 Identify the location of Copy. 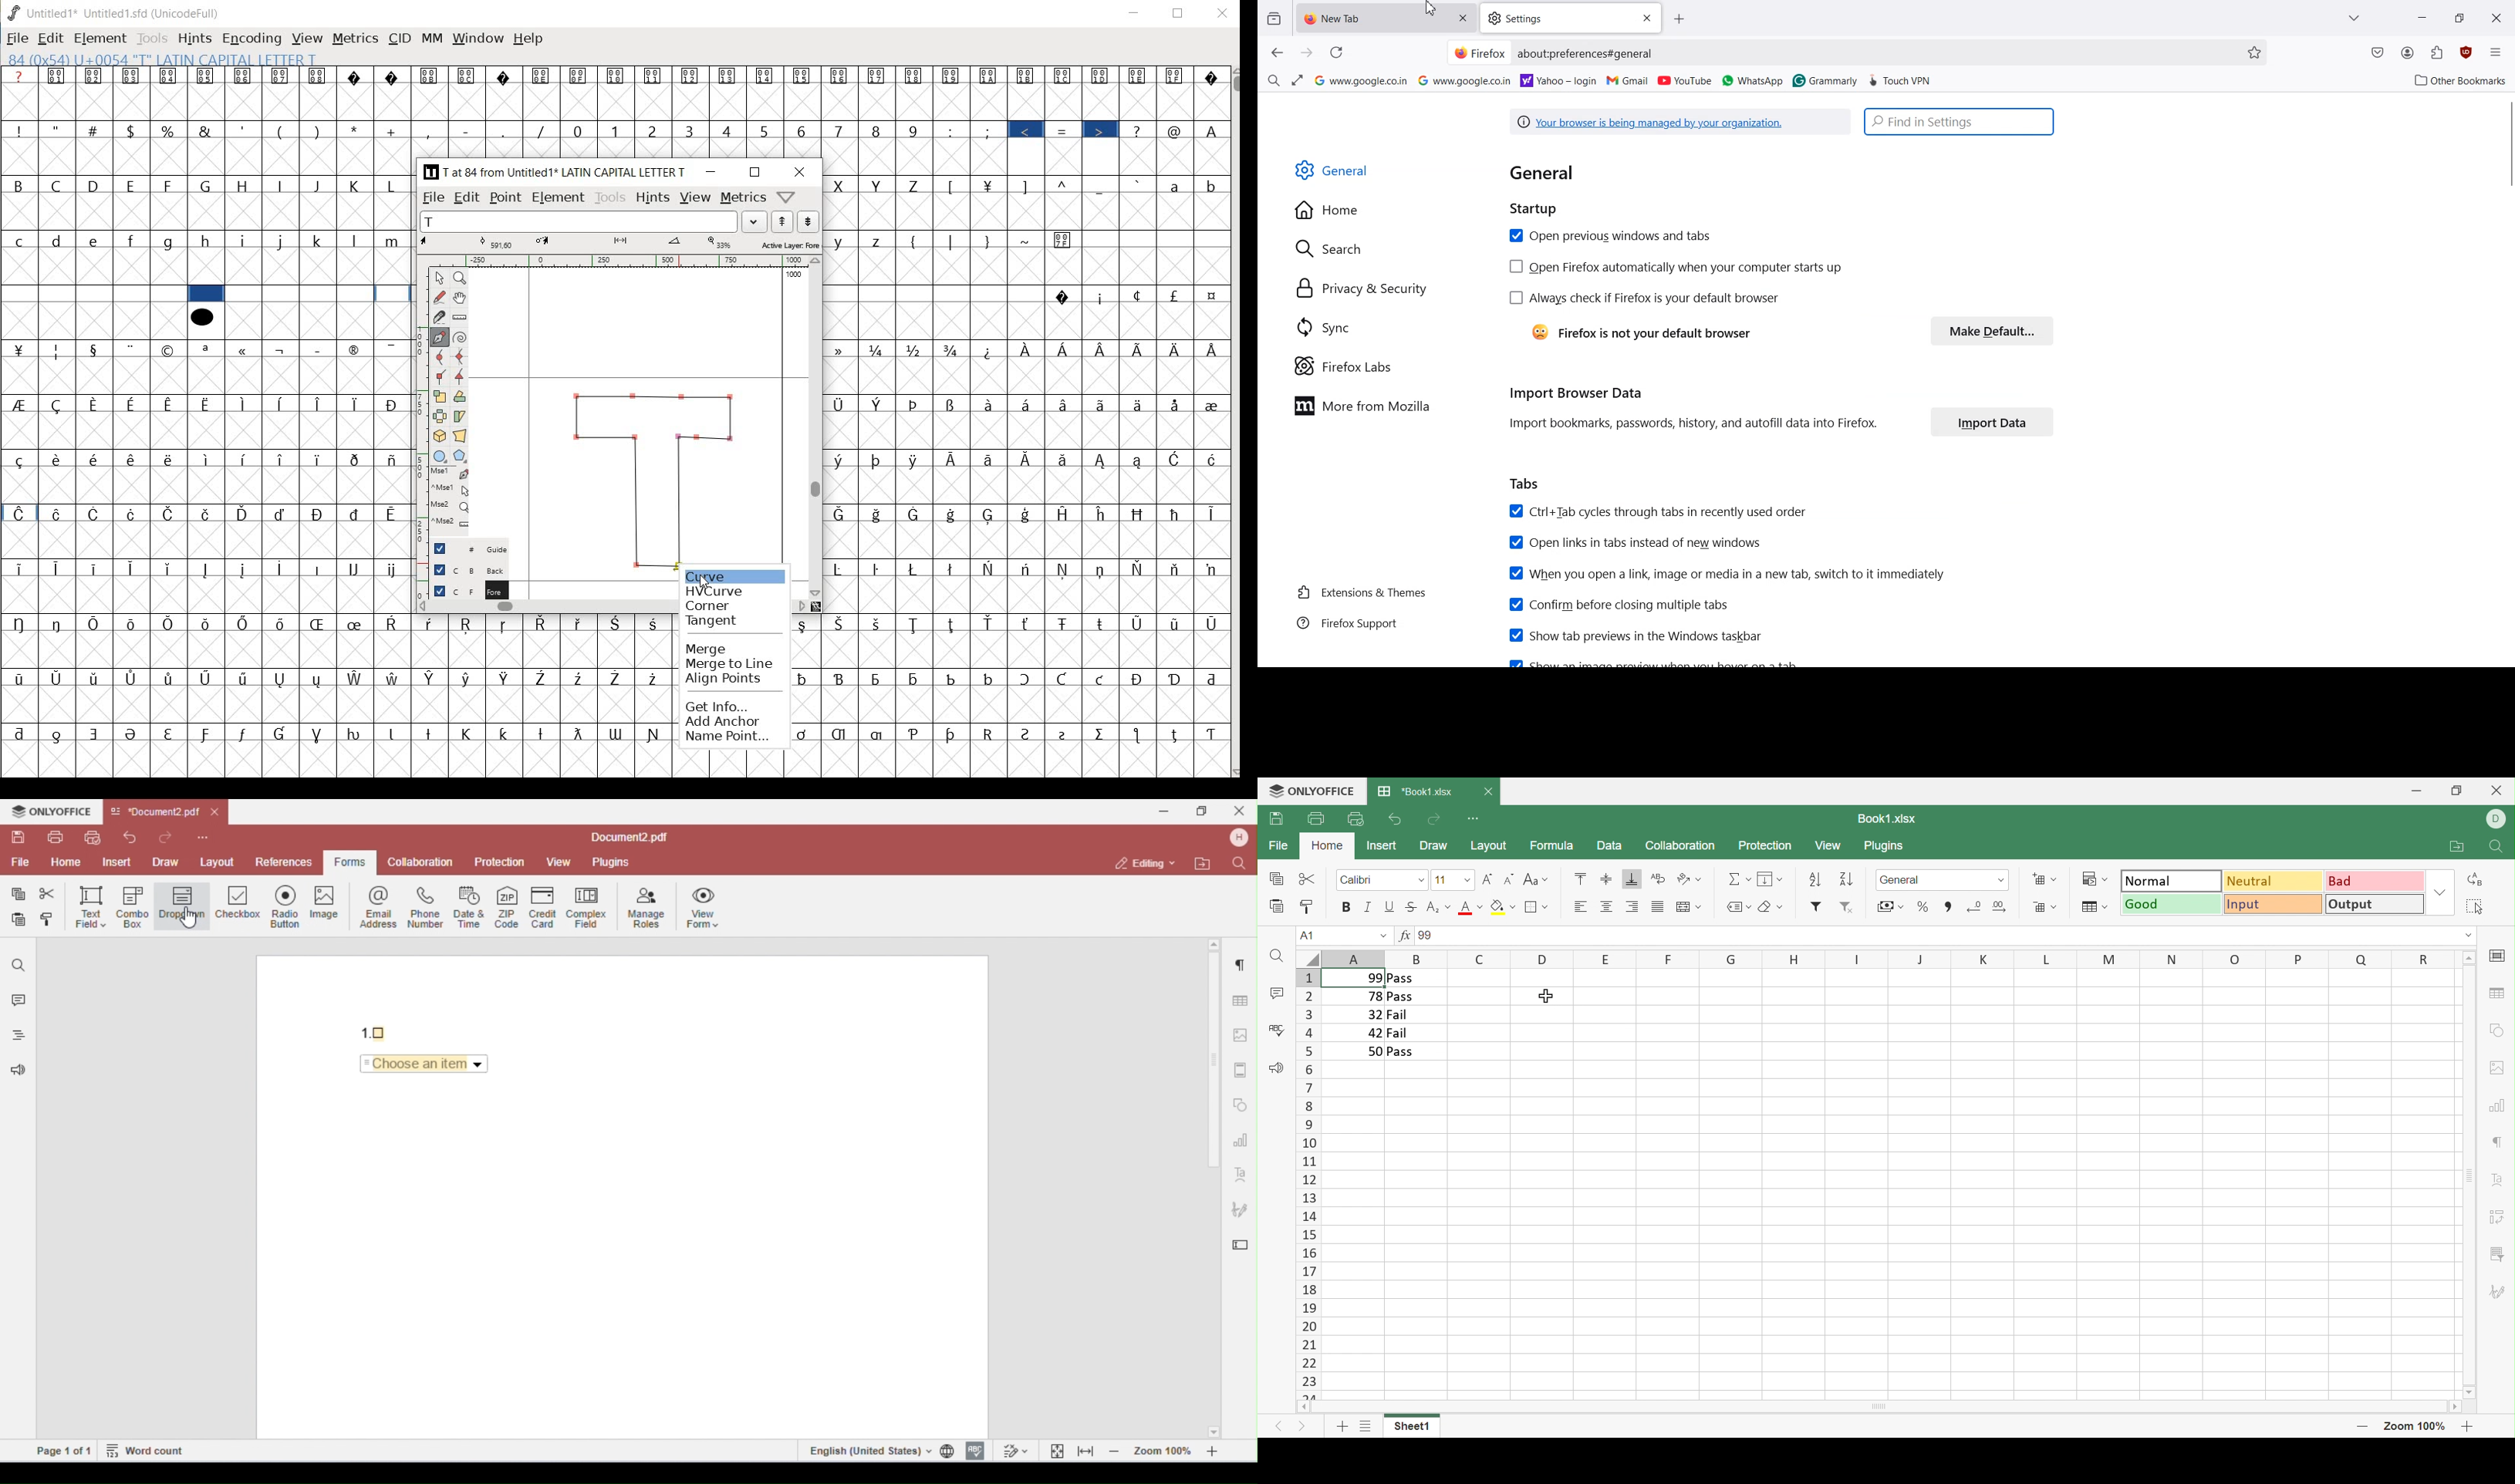
(1278, 878).